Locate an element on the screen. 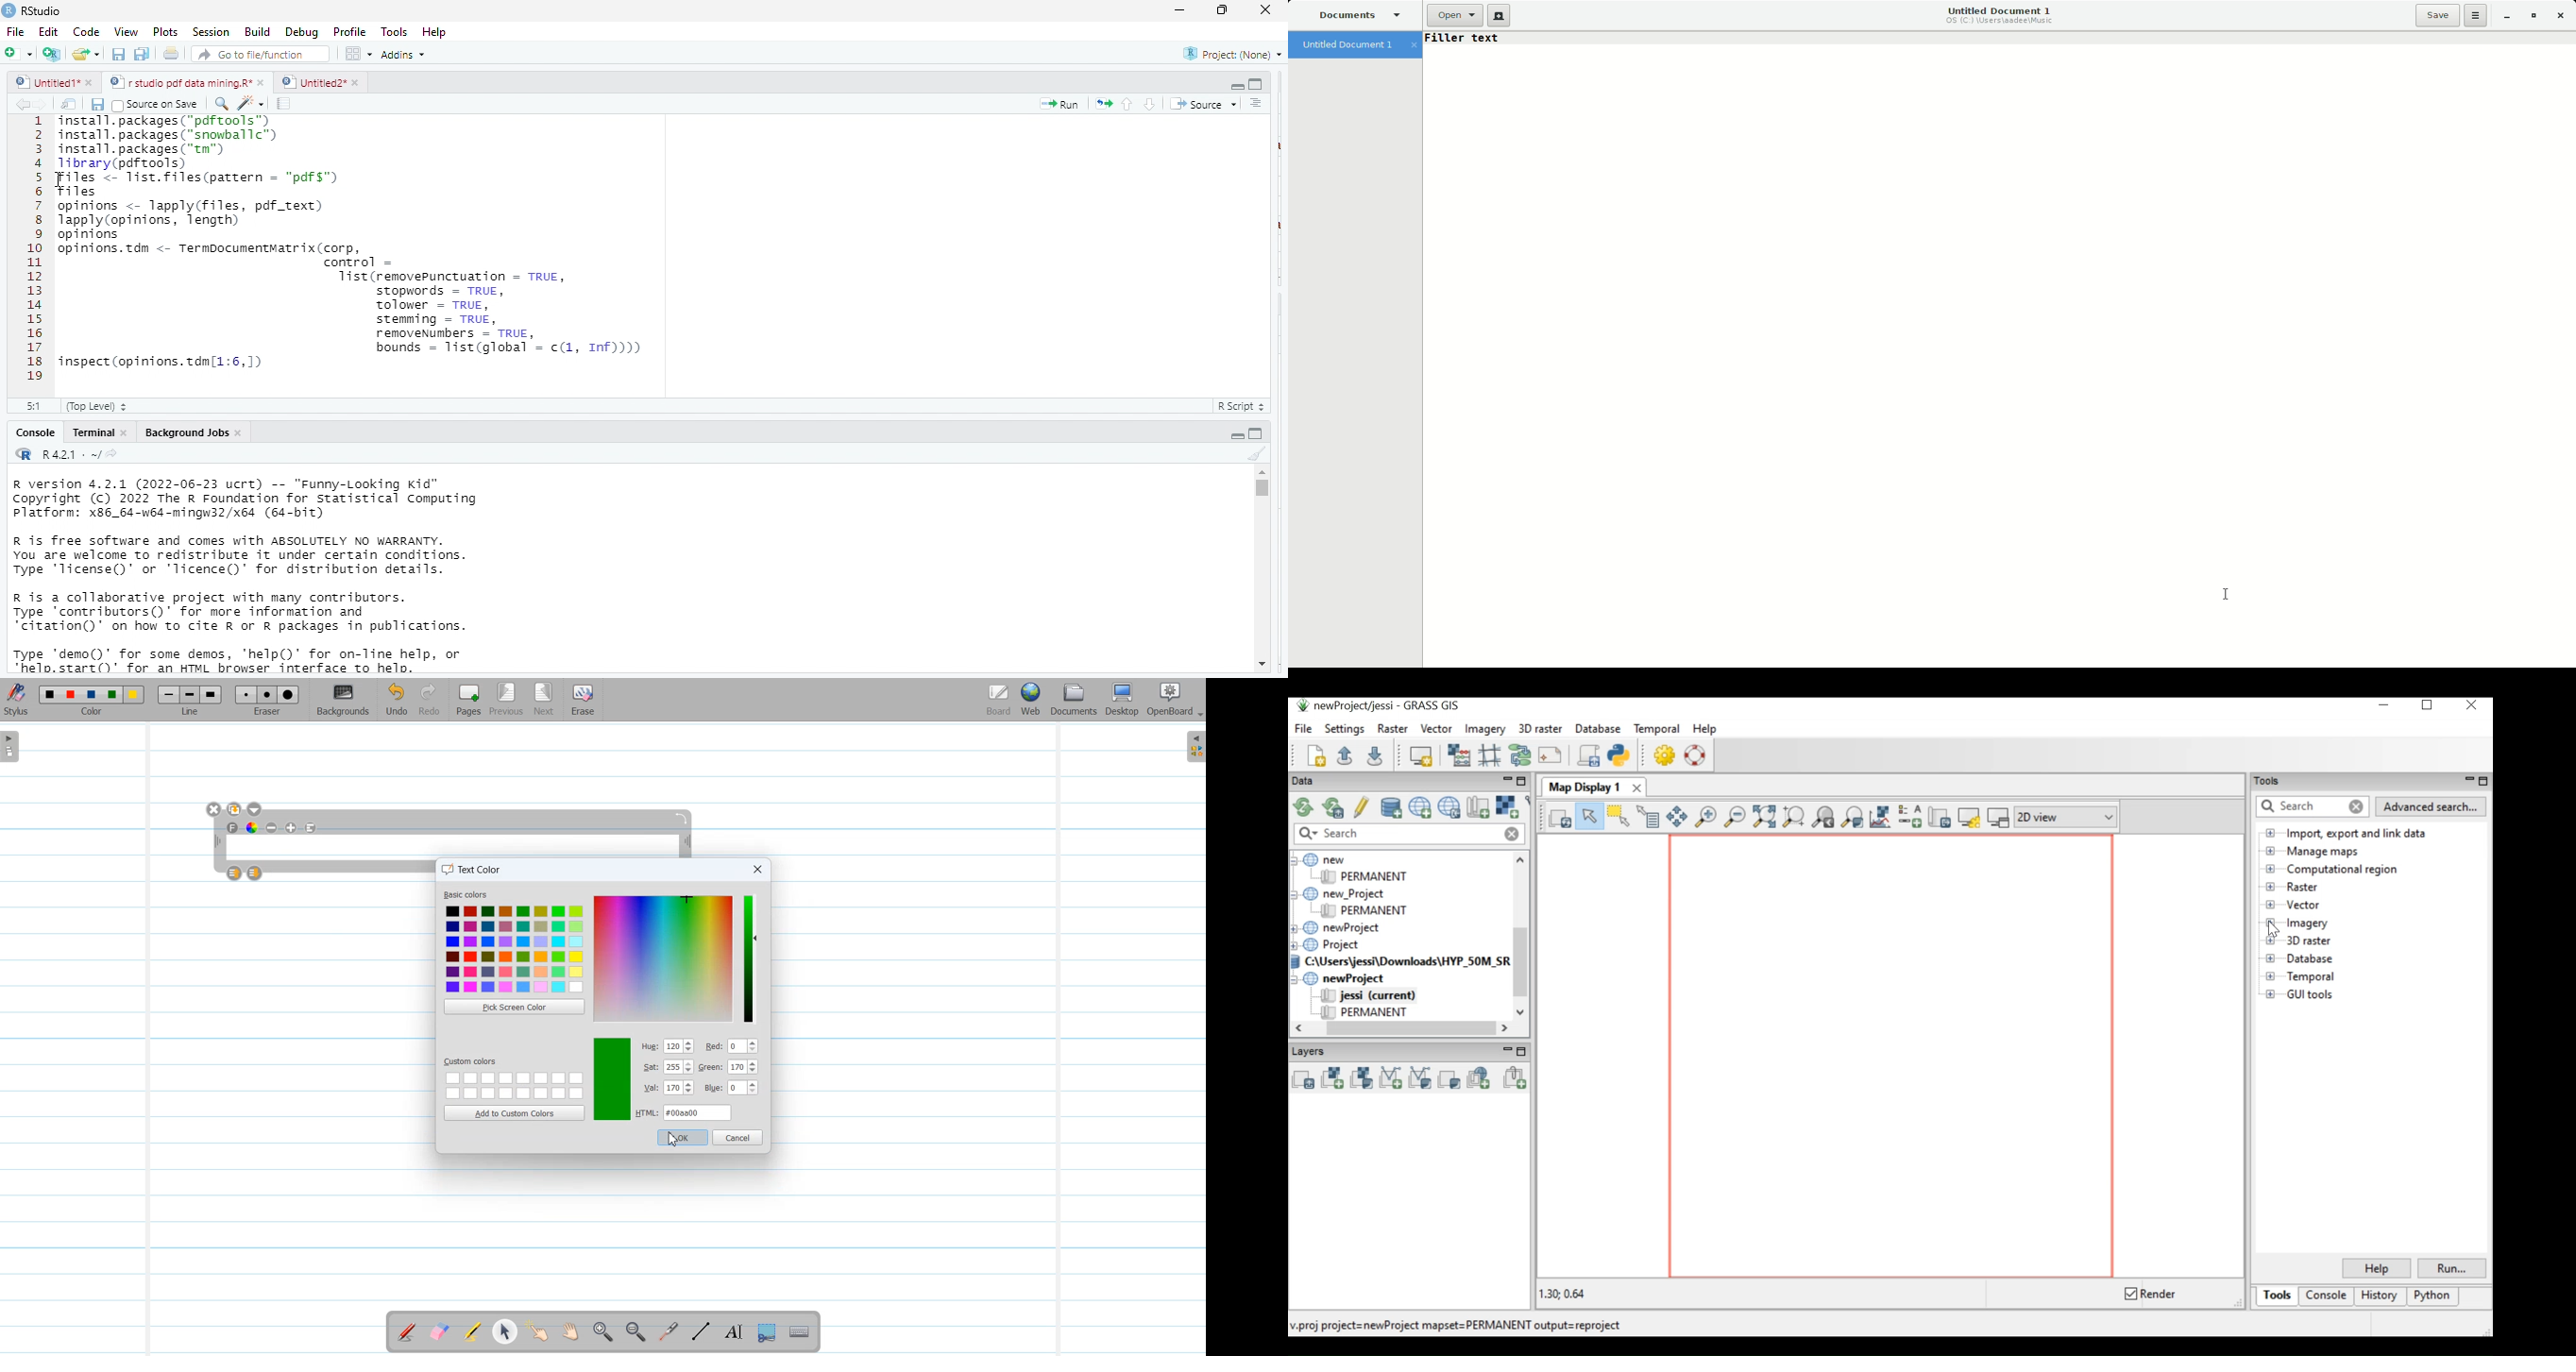  find /replace is located at coordinates (221, 103).